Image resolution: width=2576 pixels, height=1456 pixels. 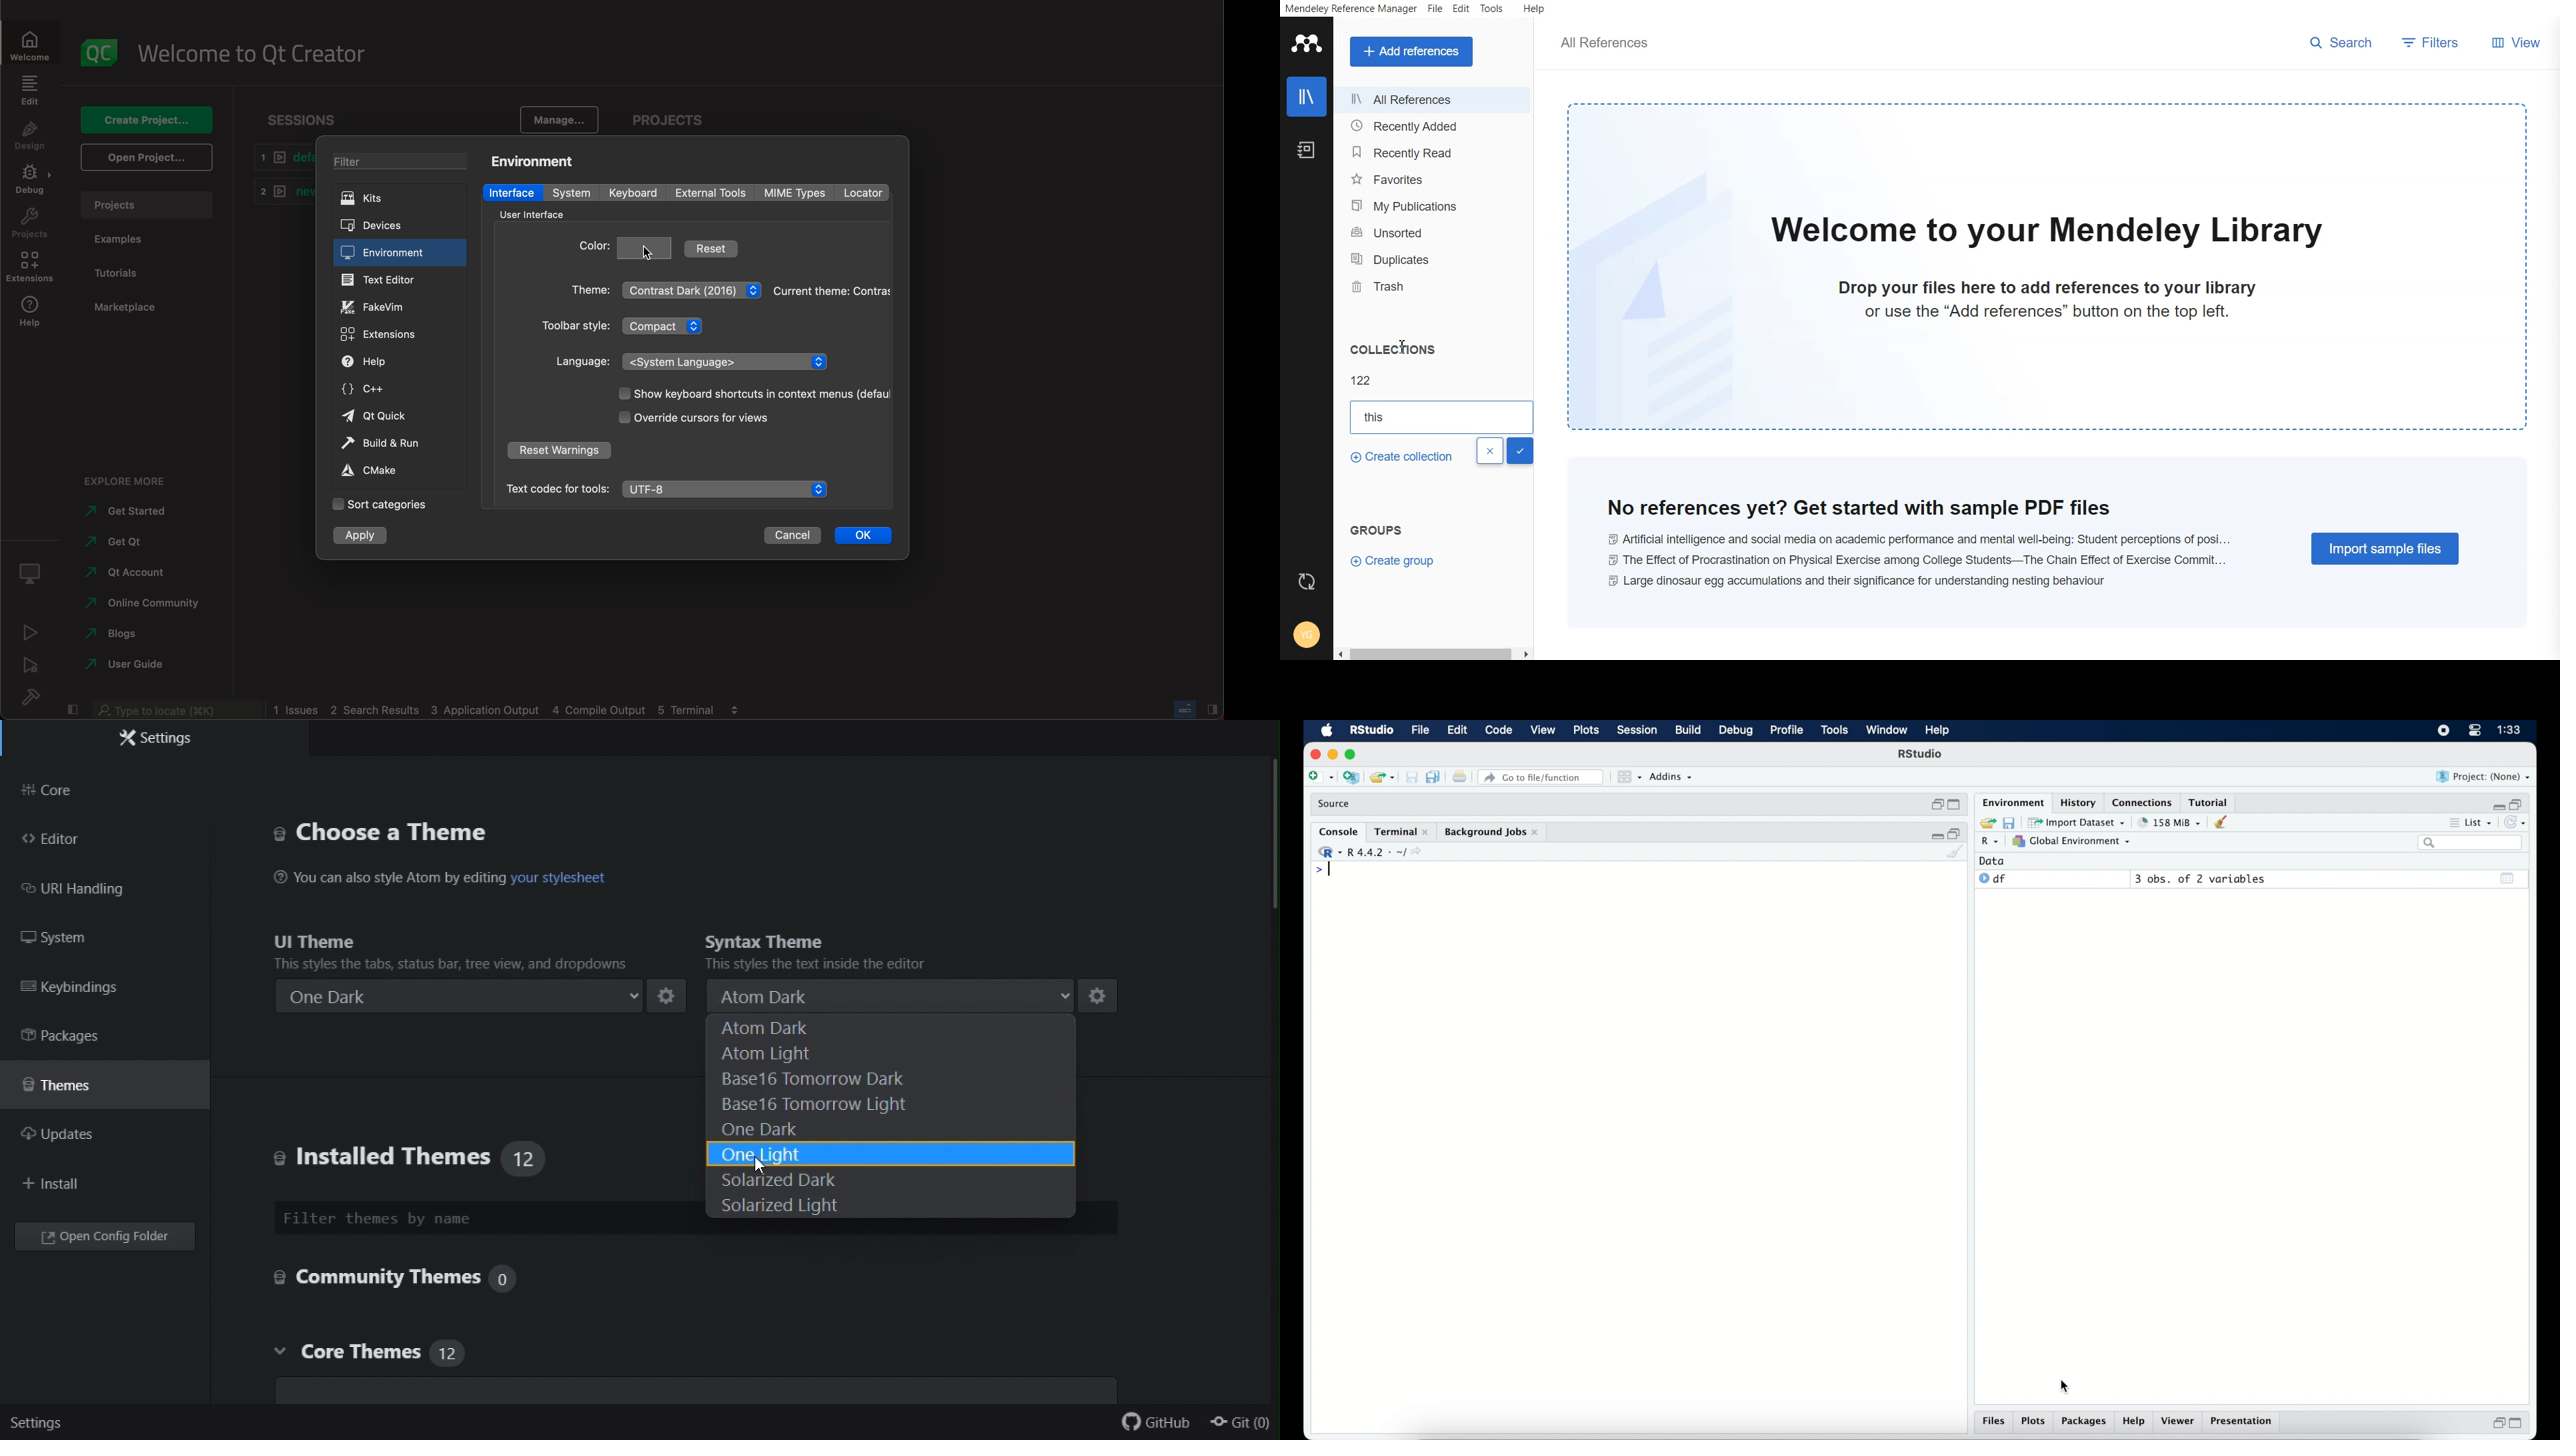 What do you see at coordinates (1956, 853) in the screenshot?
I see `clear console` at bounding box center [1956, 853].